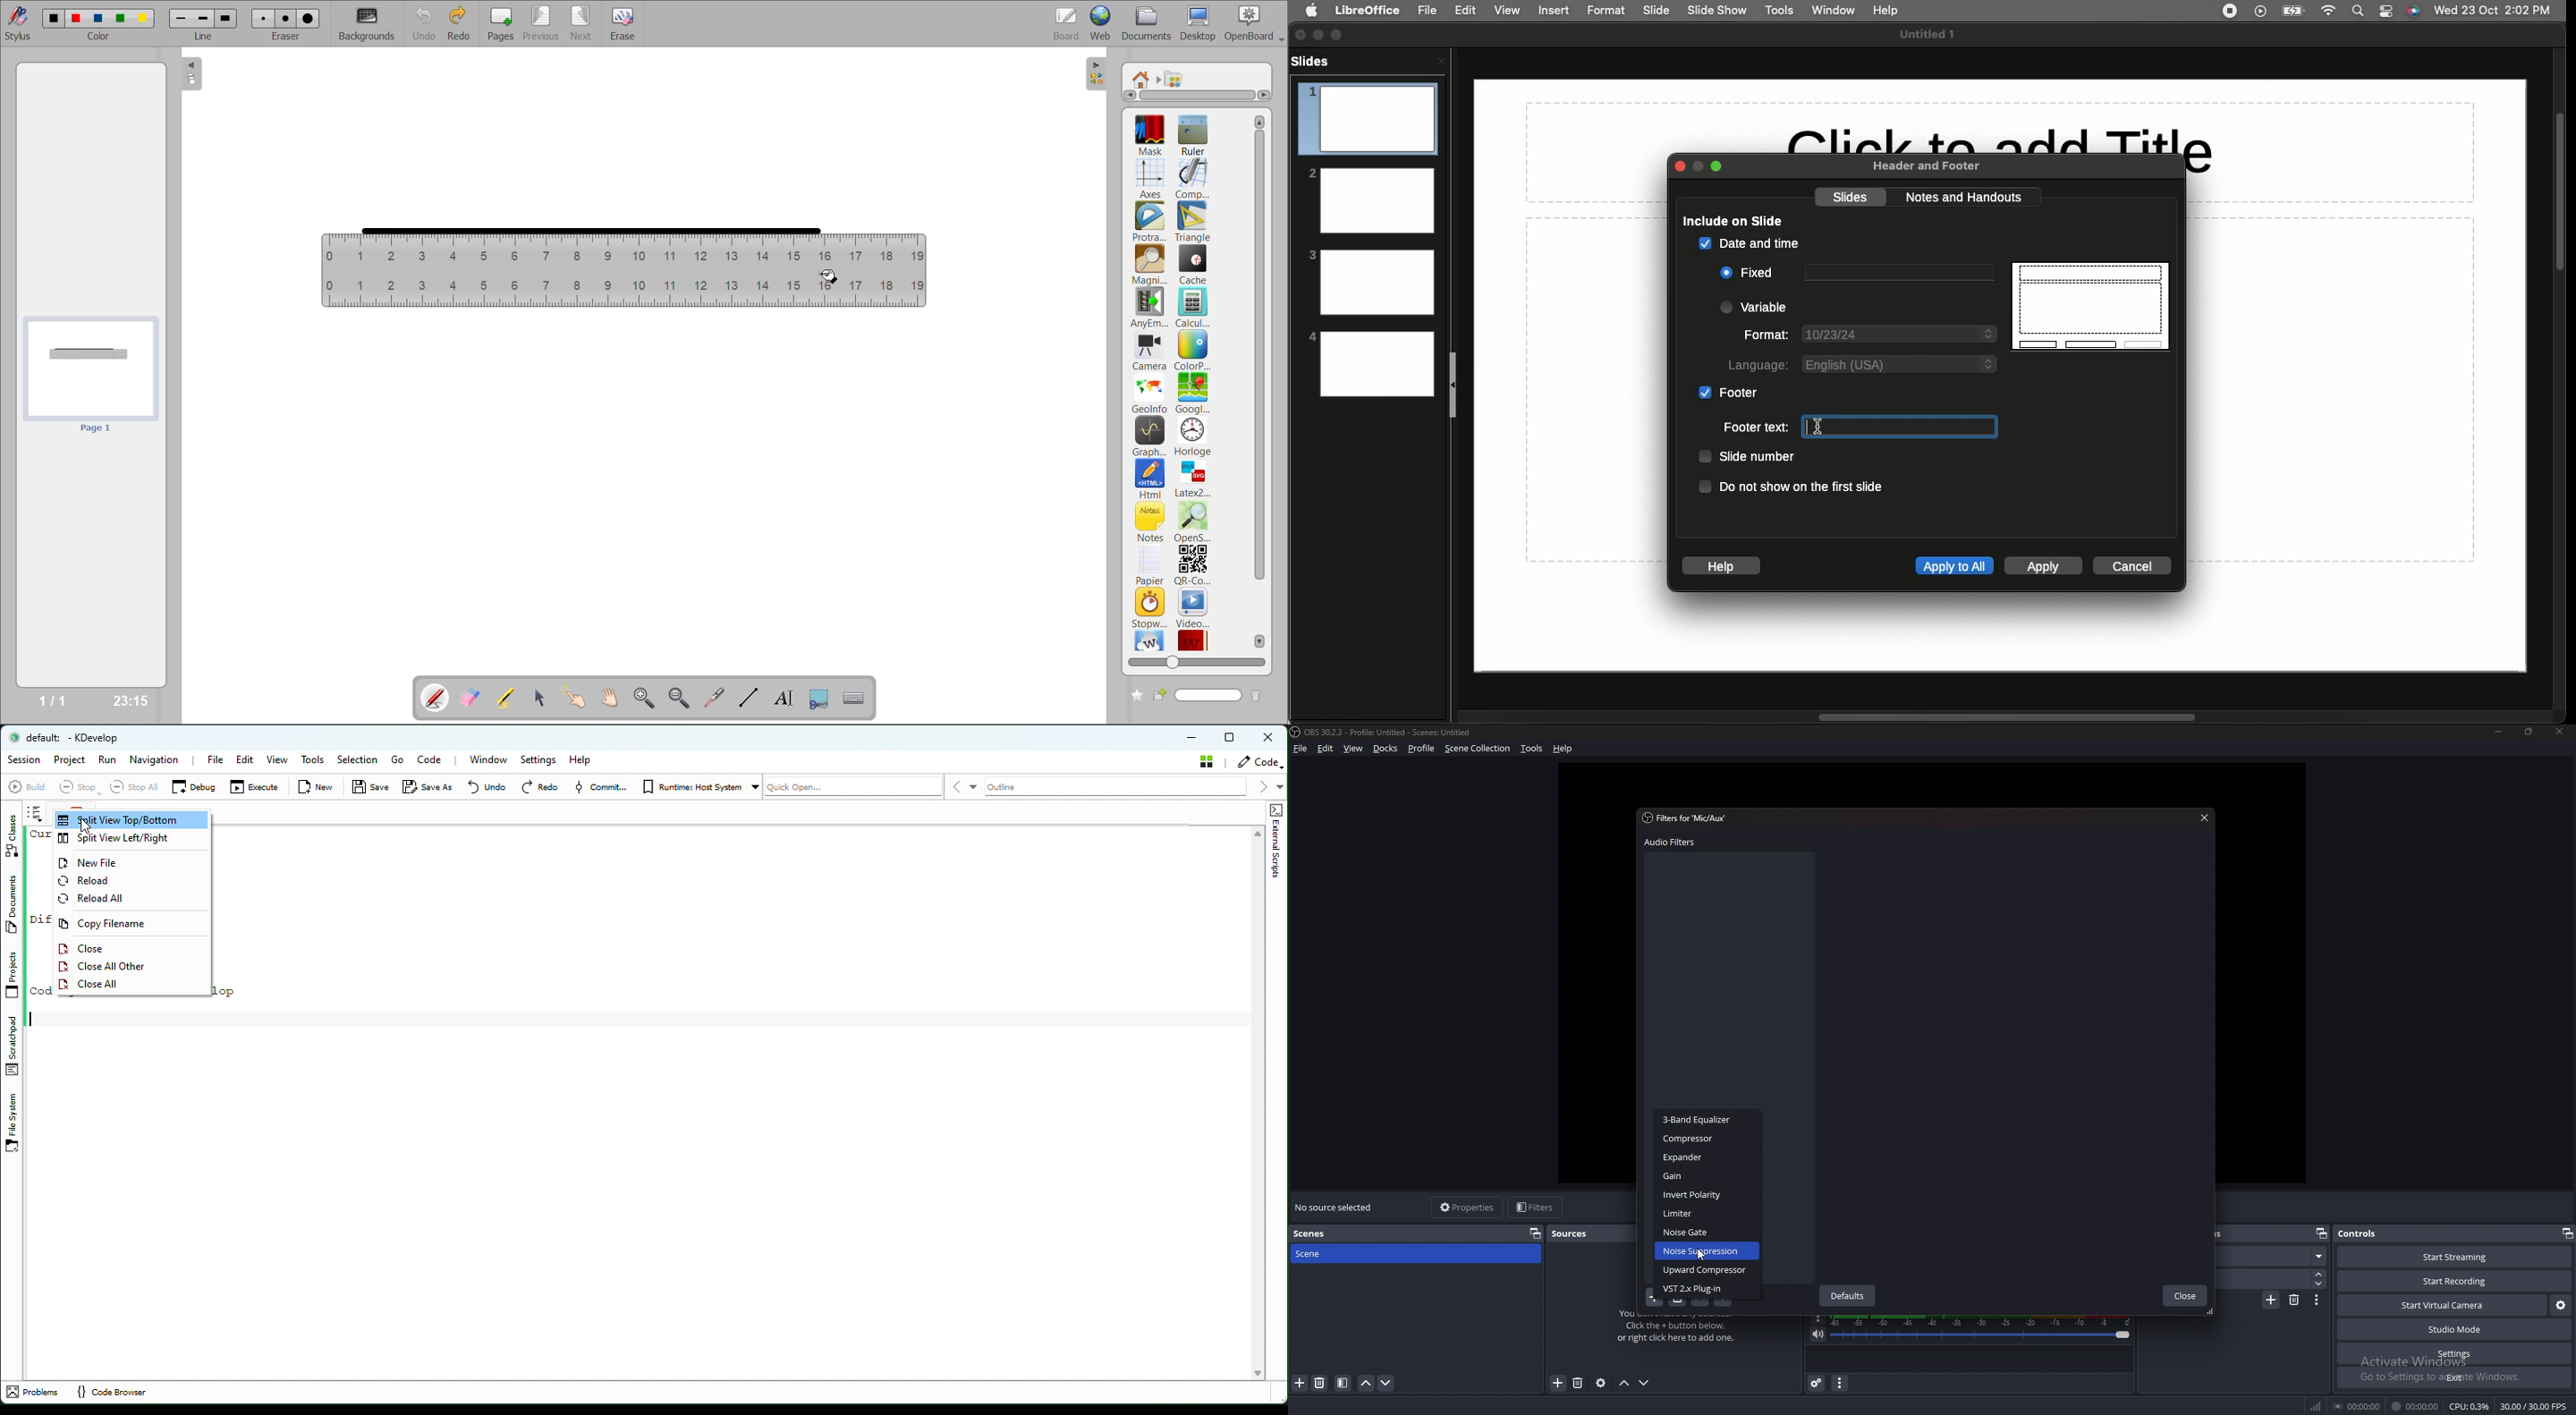 This screenshot has height=1428, width=2576. What do you see at coordinates (2453, 1379) in the screenshot?
I see `exit` at bounding box center [2453, 1379].